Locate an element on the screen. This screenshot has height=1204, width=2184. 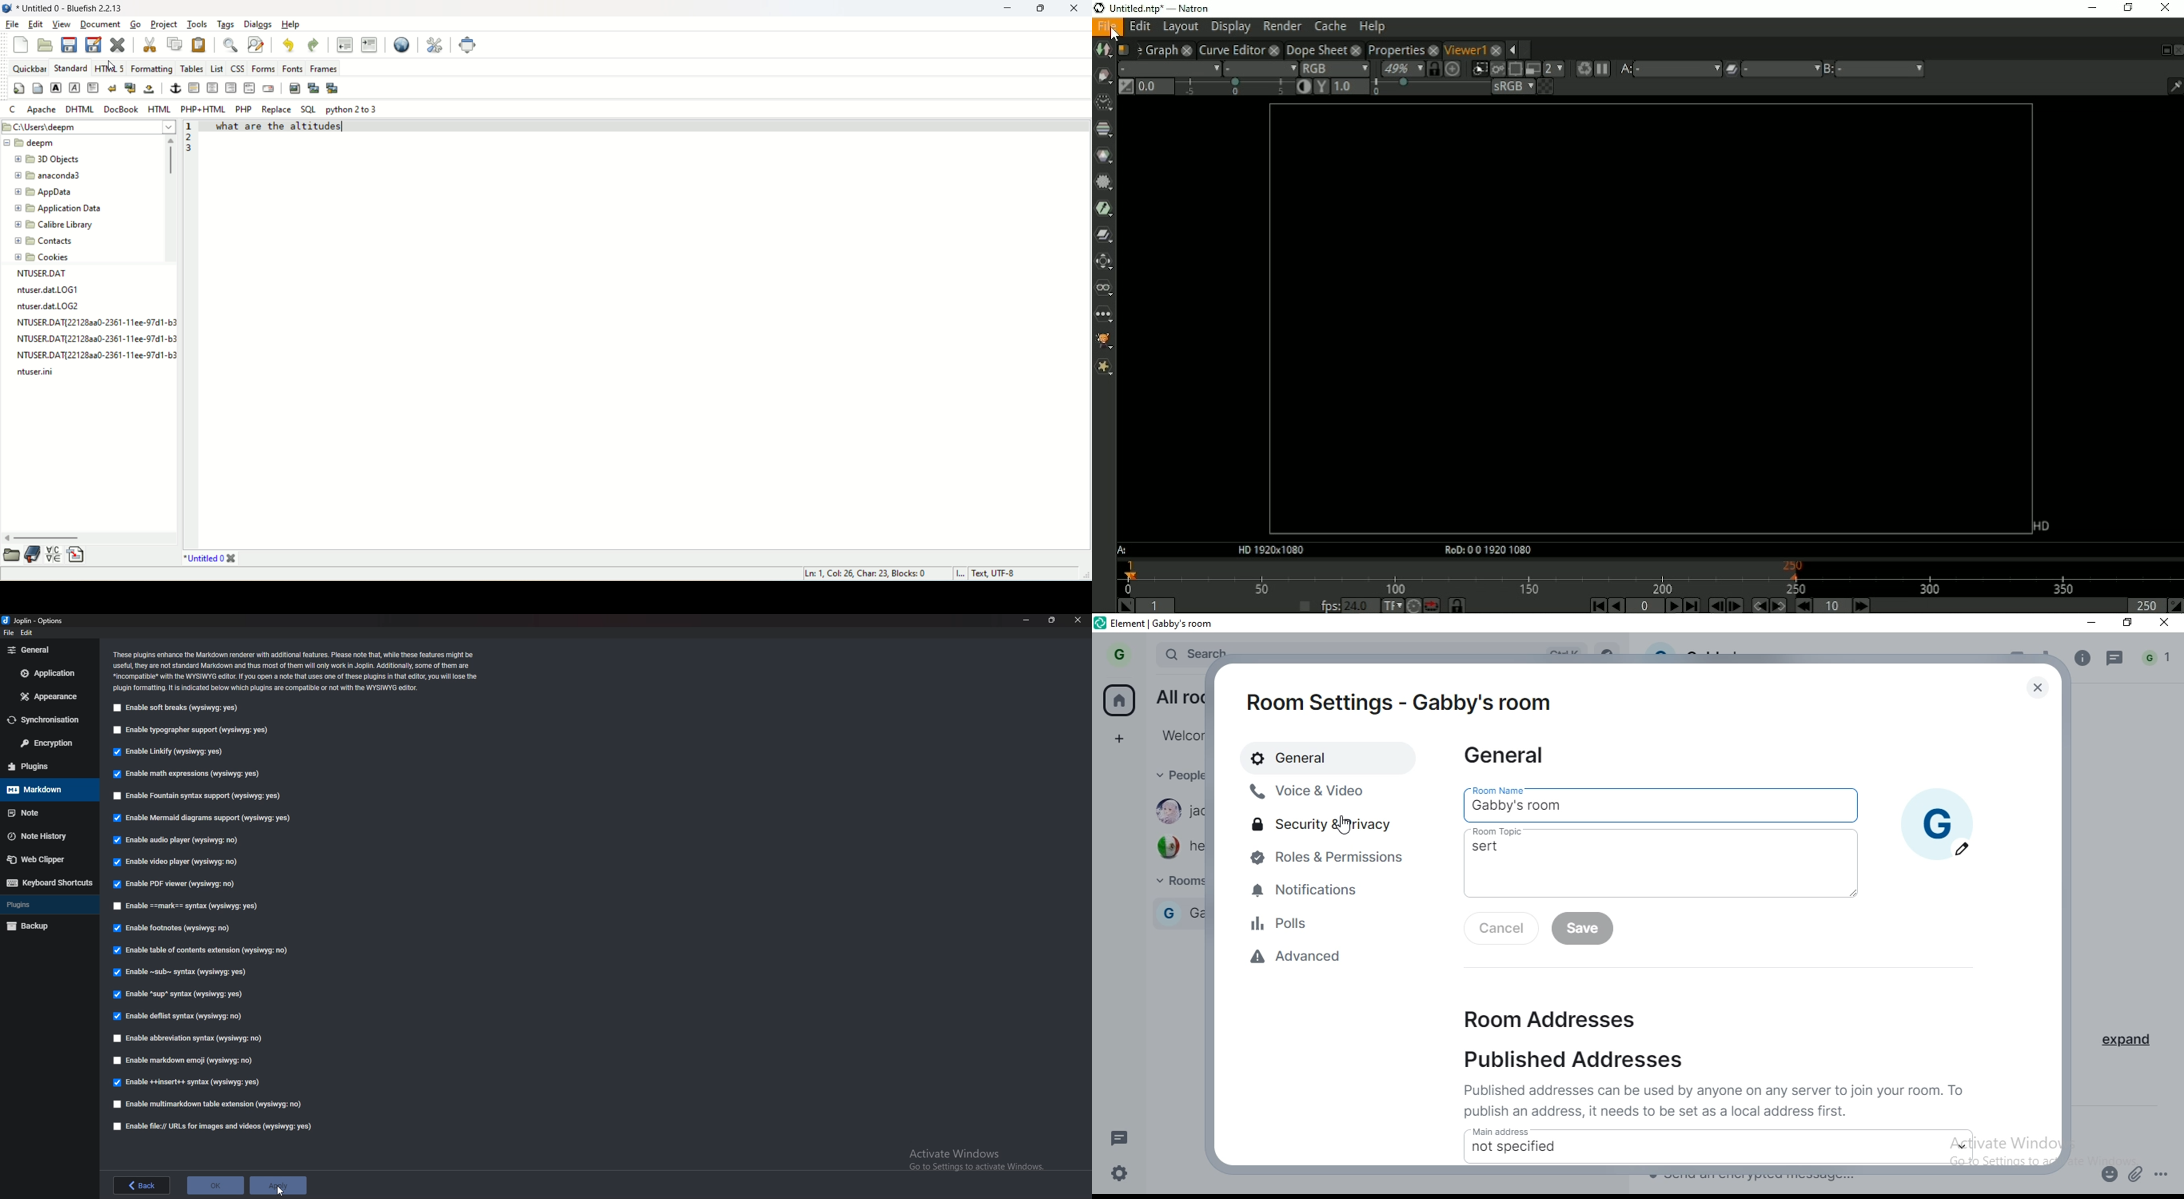
Info is located at coordinates (298, 671).